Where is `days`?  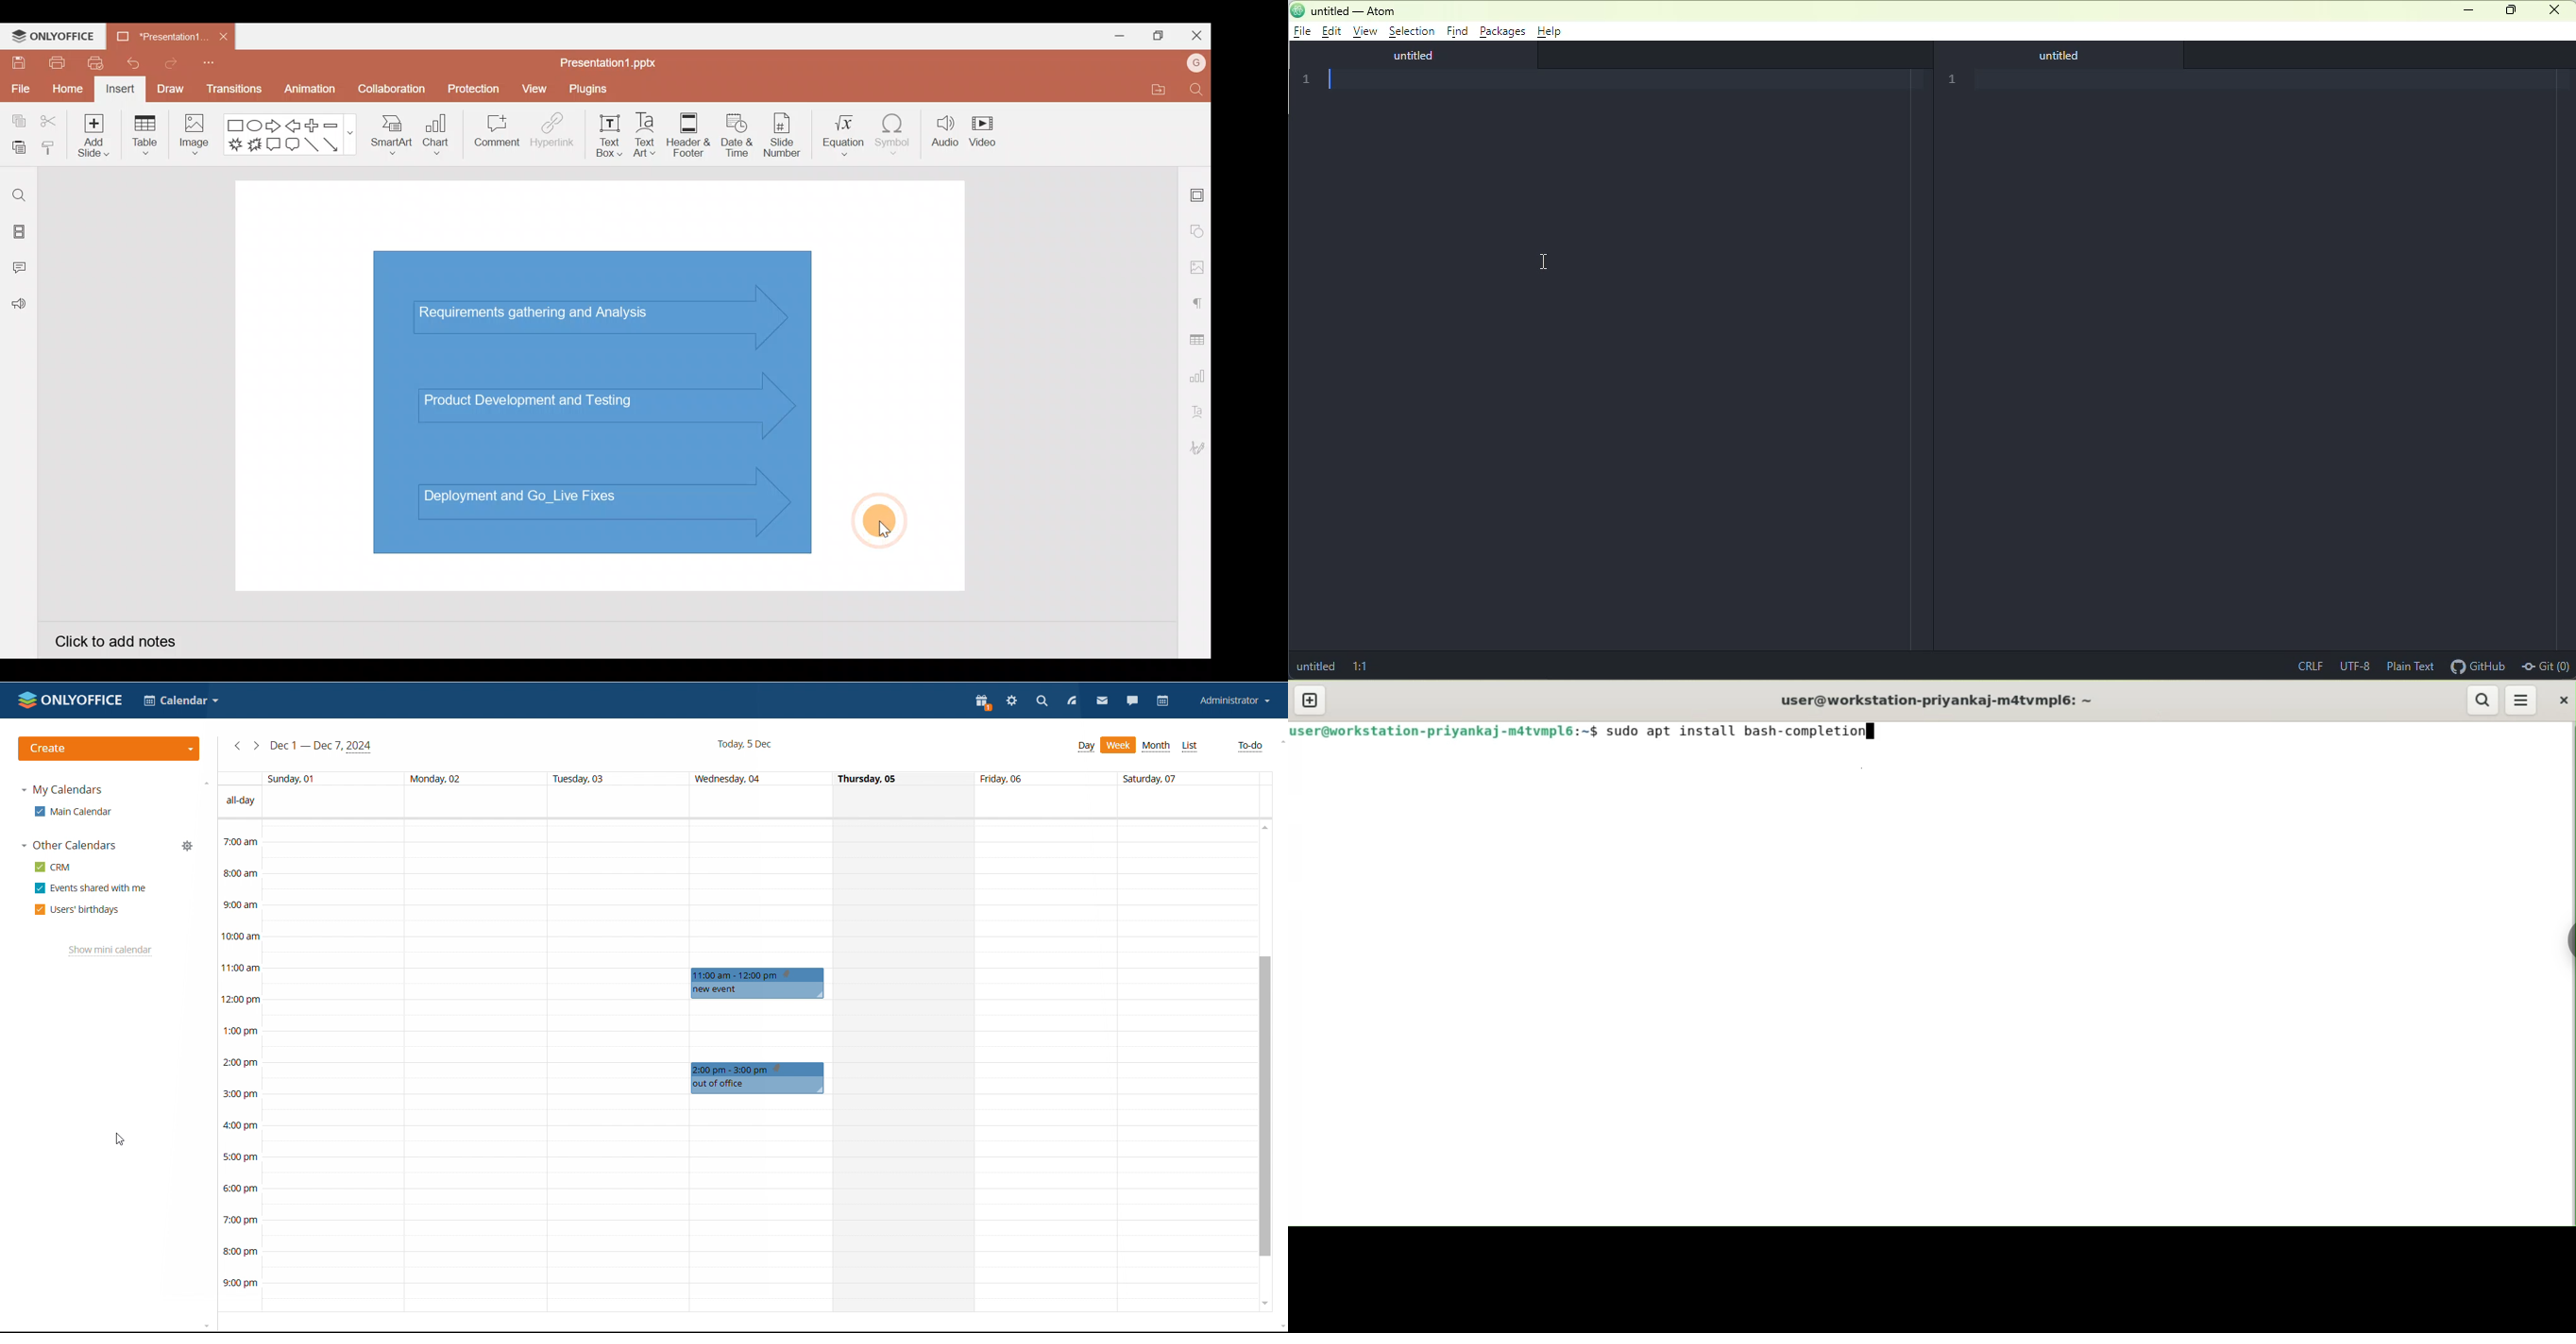 days is located at coordinates (737, 779).